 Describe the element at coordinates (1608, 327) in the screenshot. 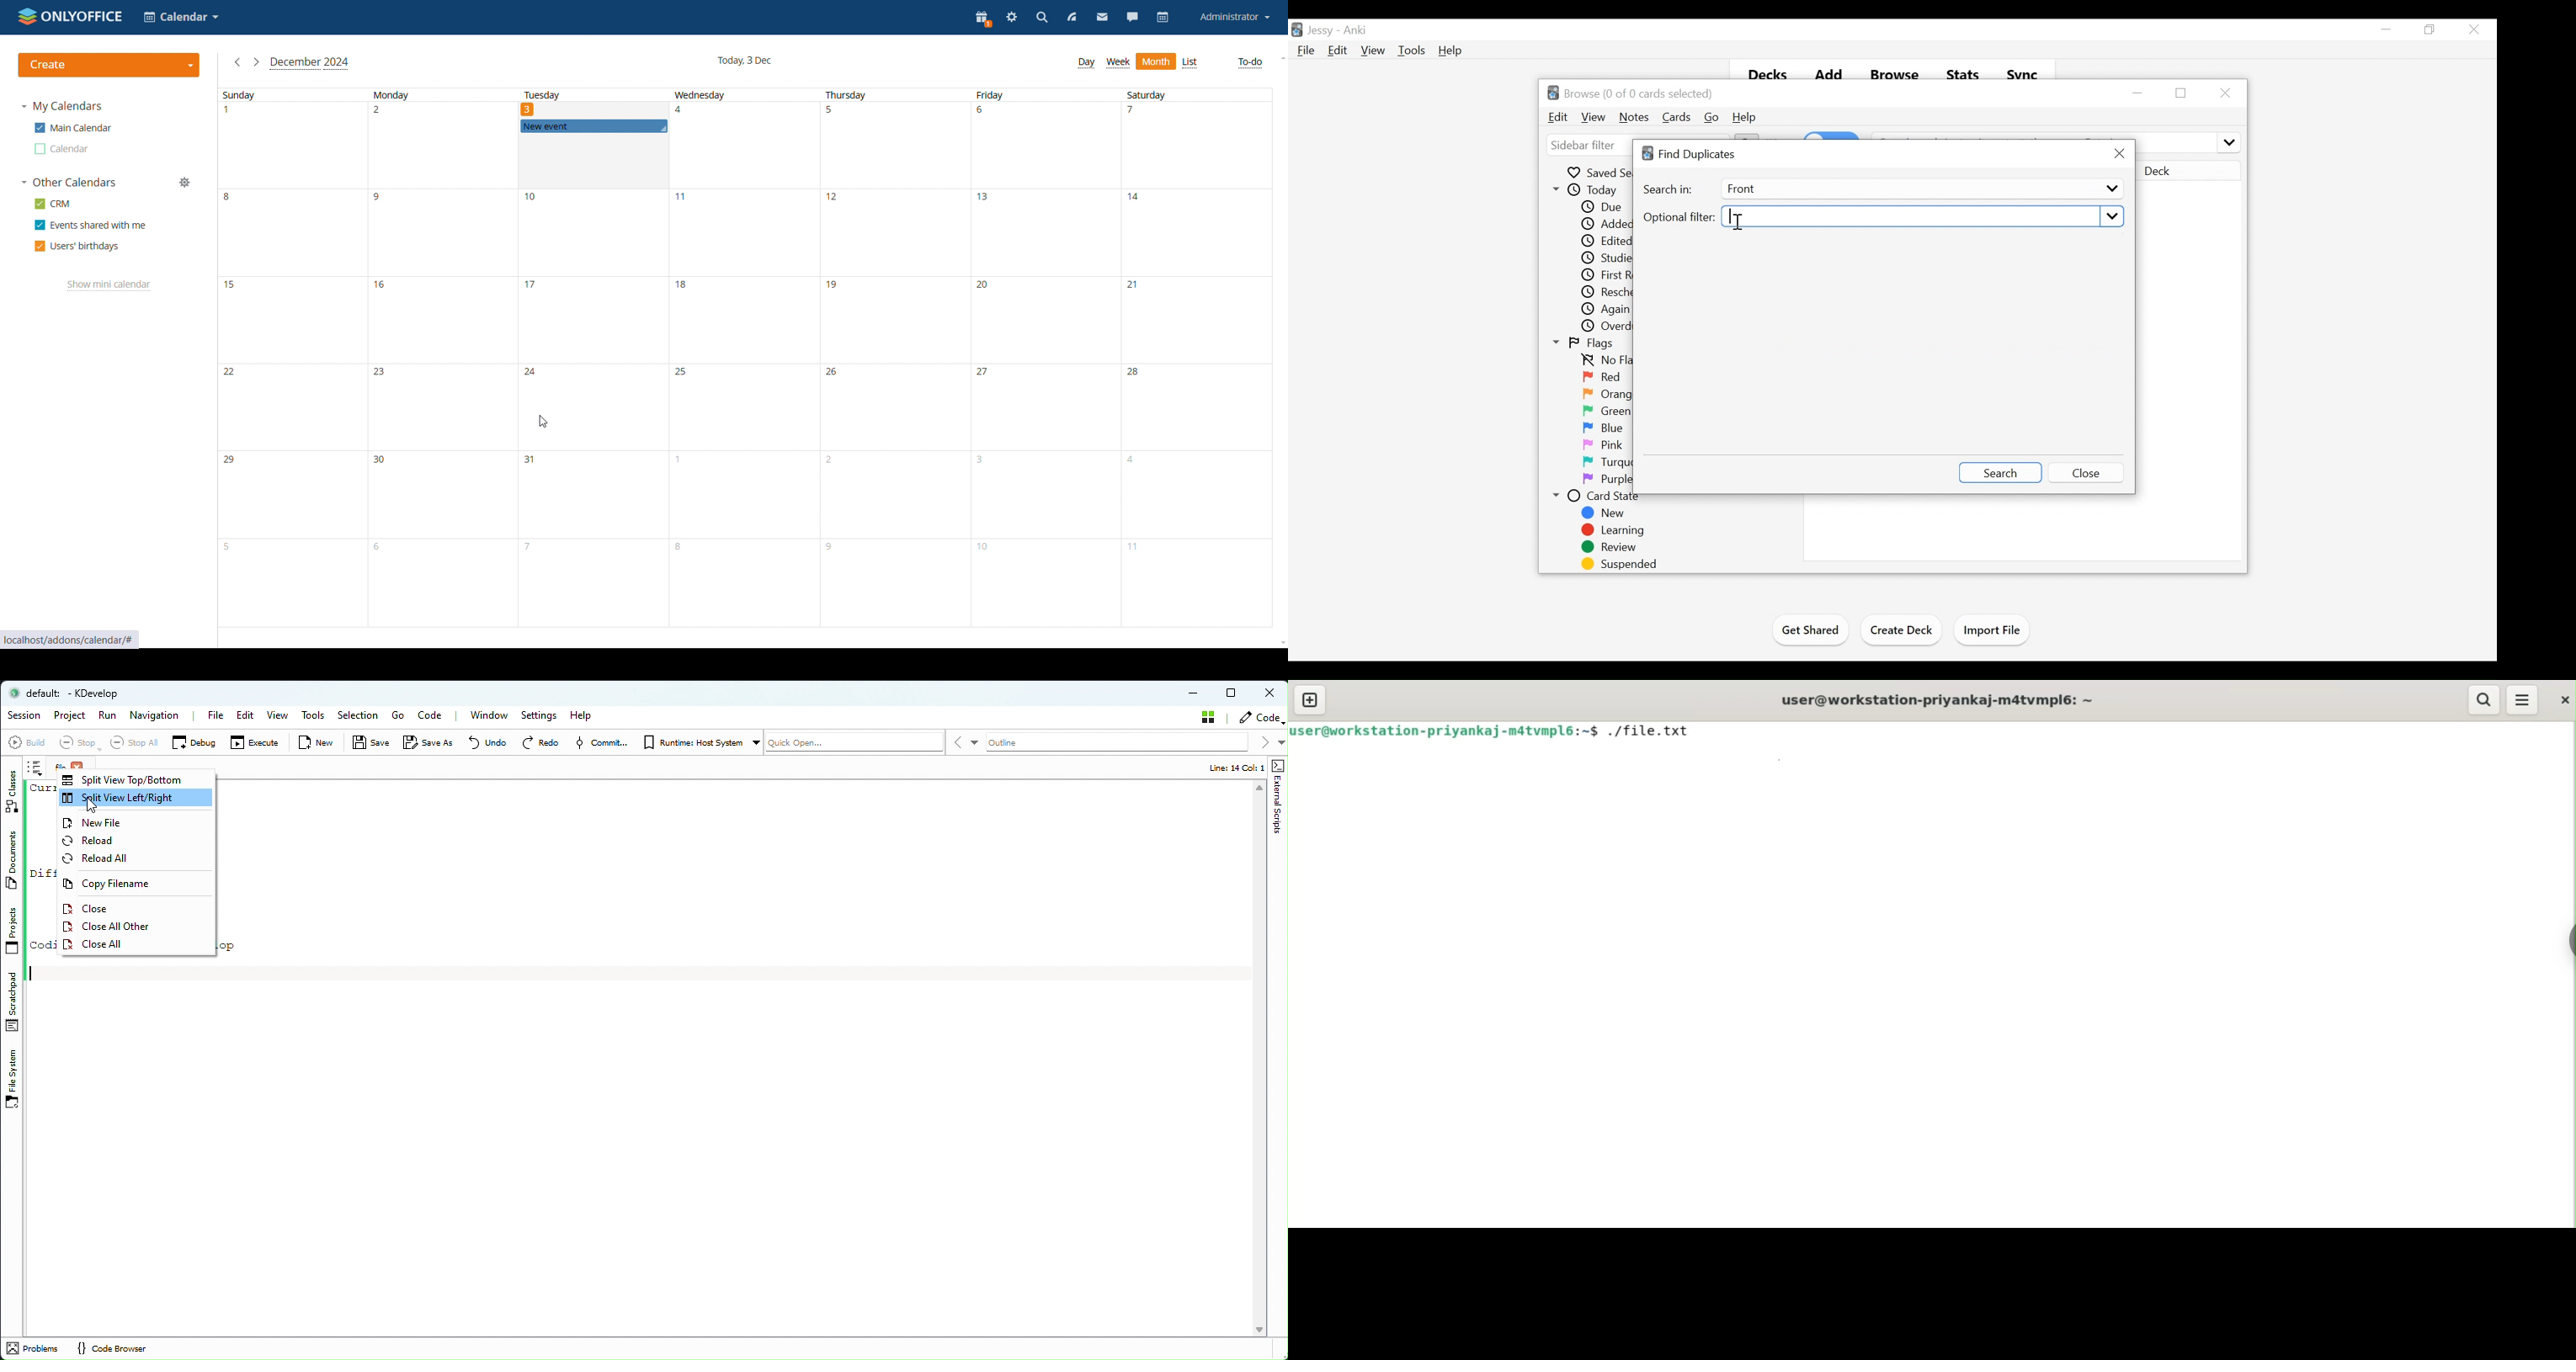

I see `Overdue` at that location.